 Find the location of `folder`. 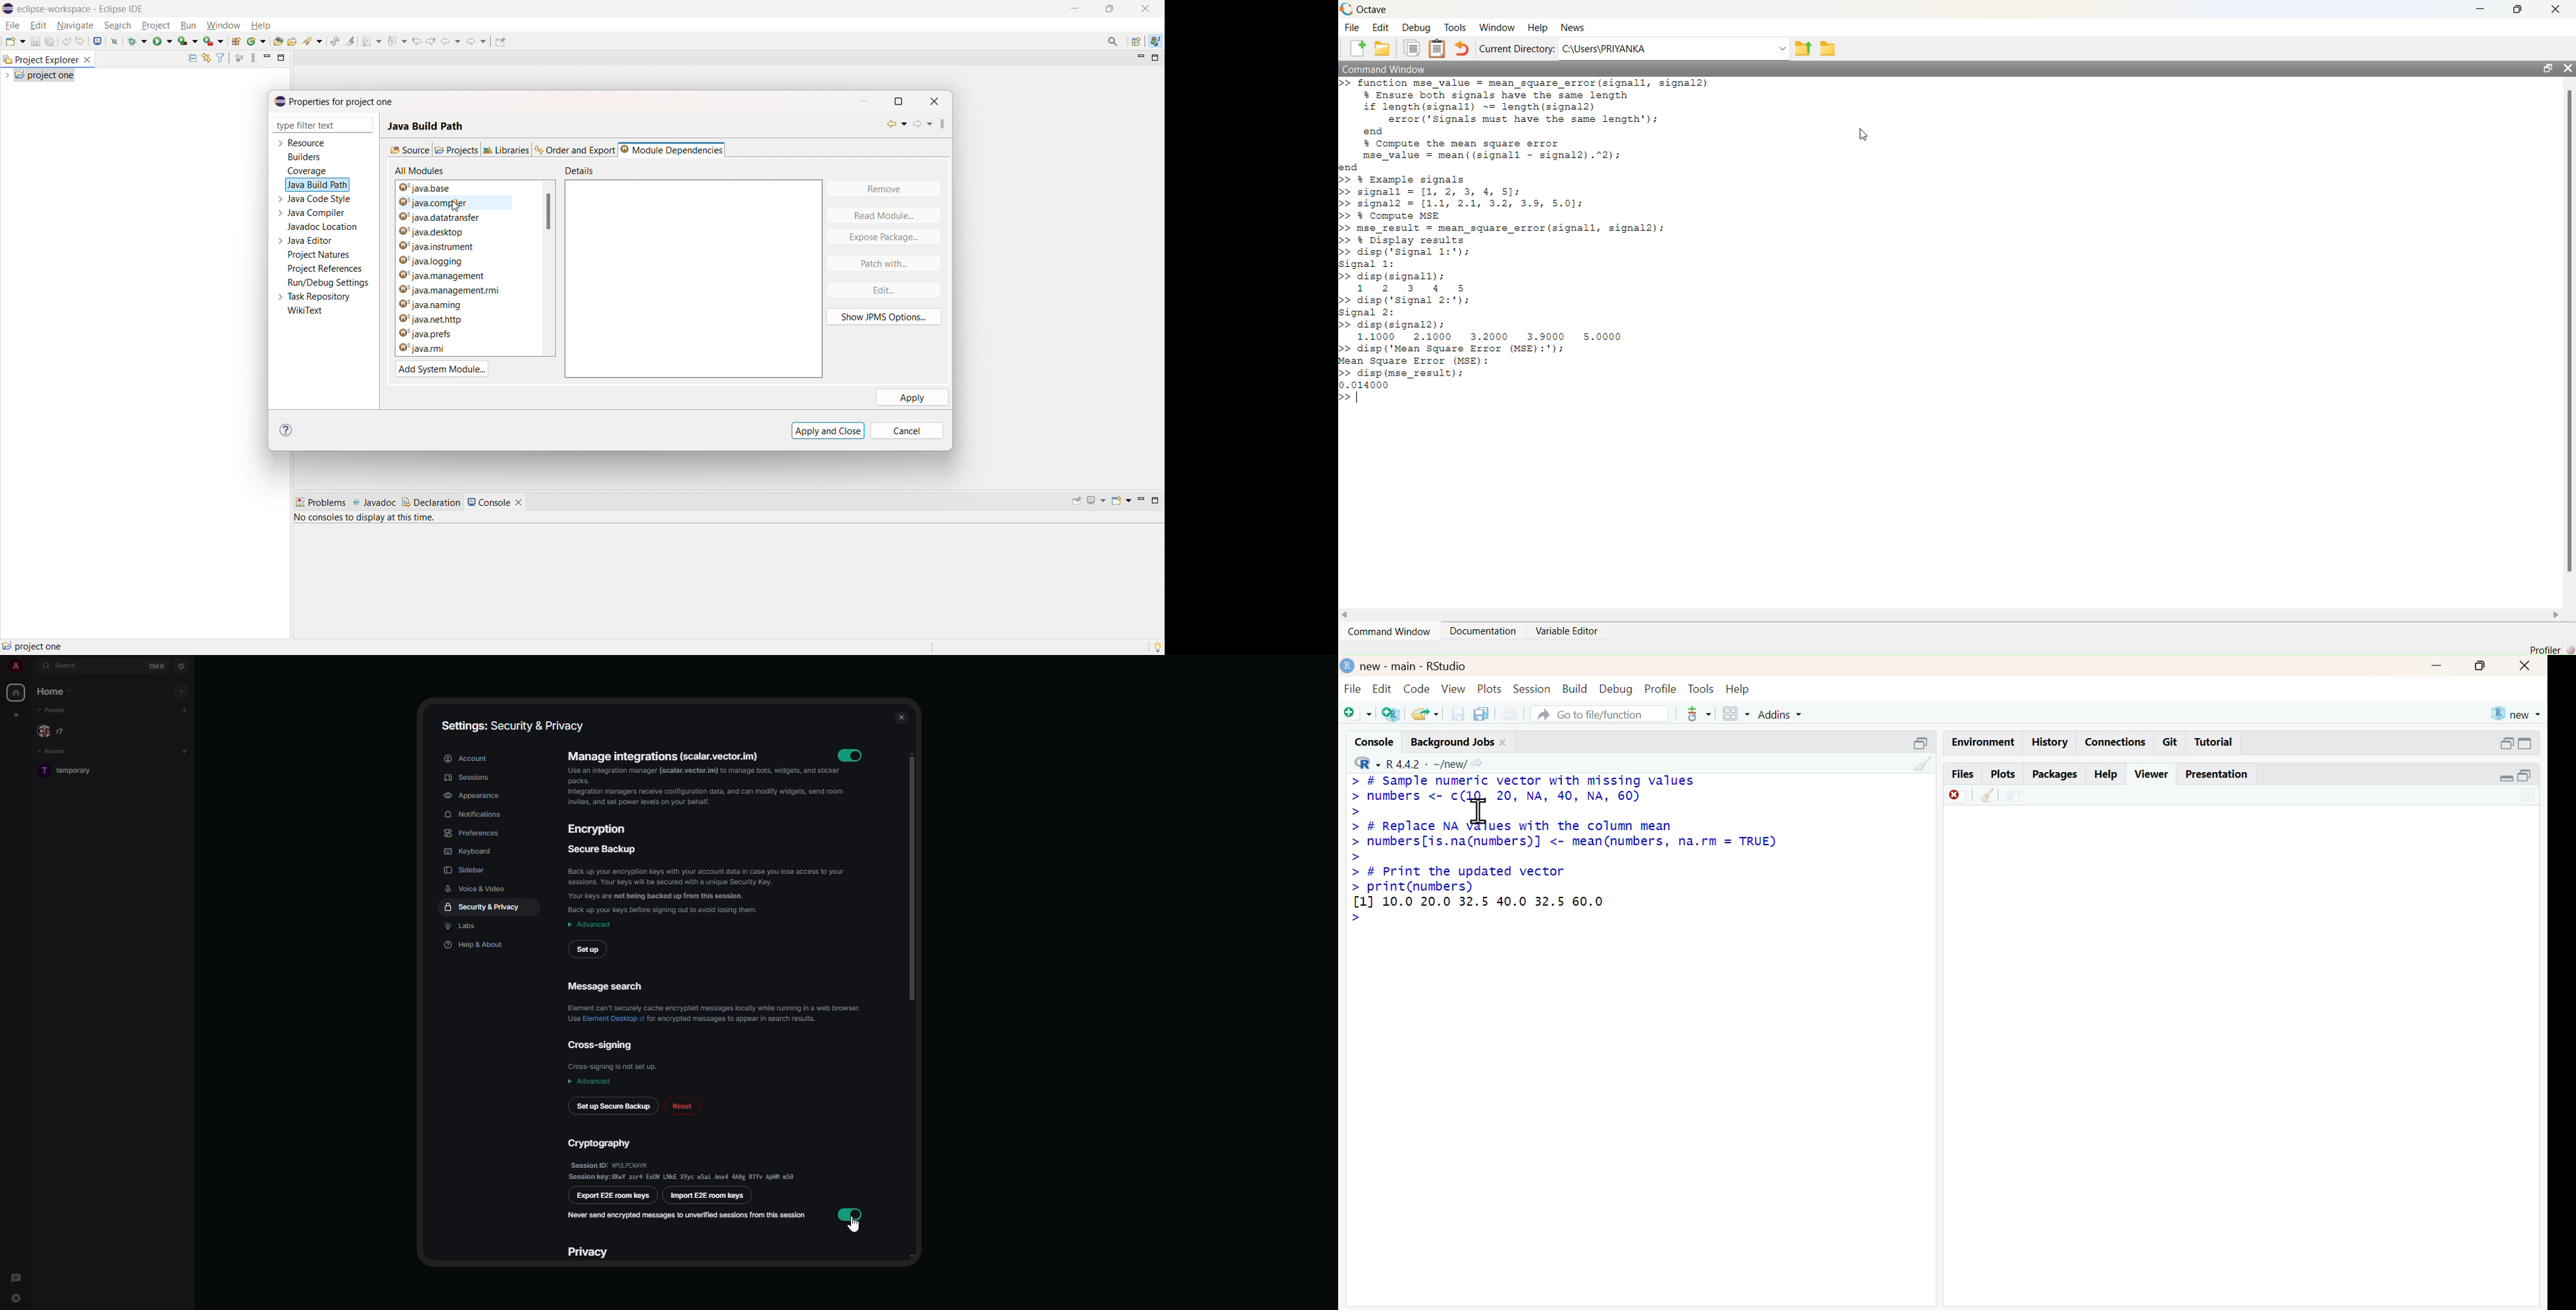

folder is located at coordinates (1828, 48).